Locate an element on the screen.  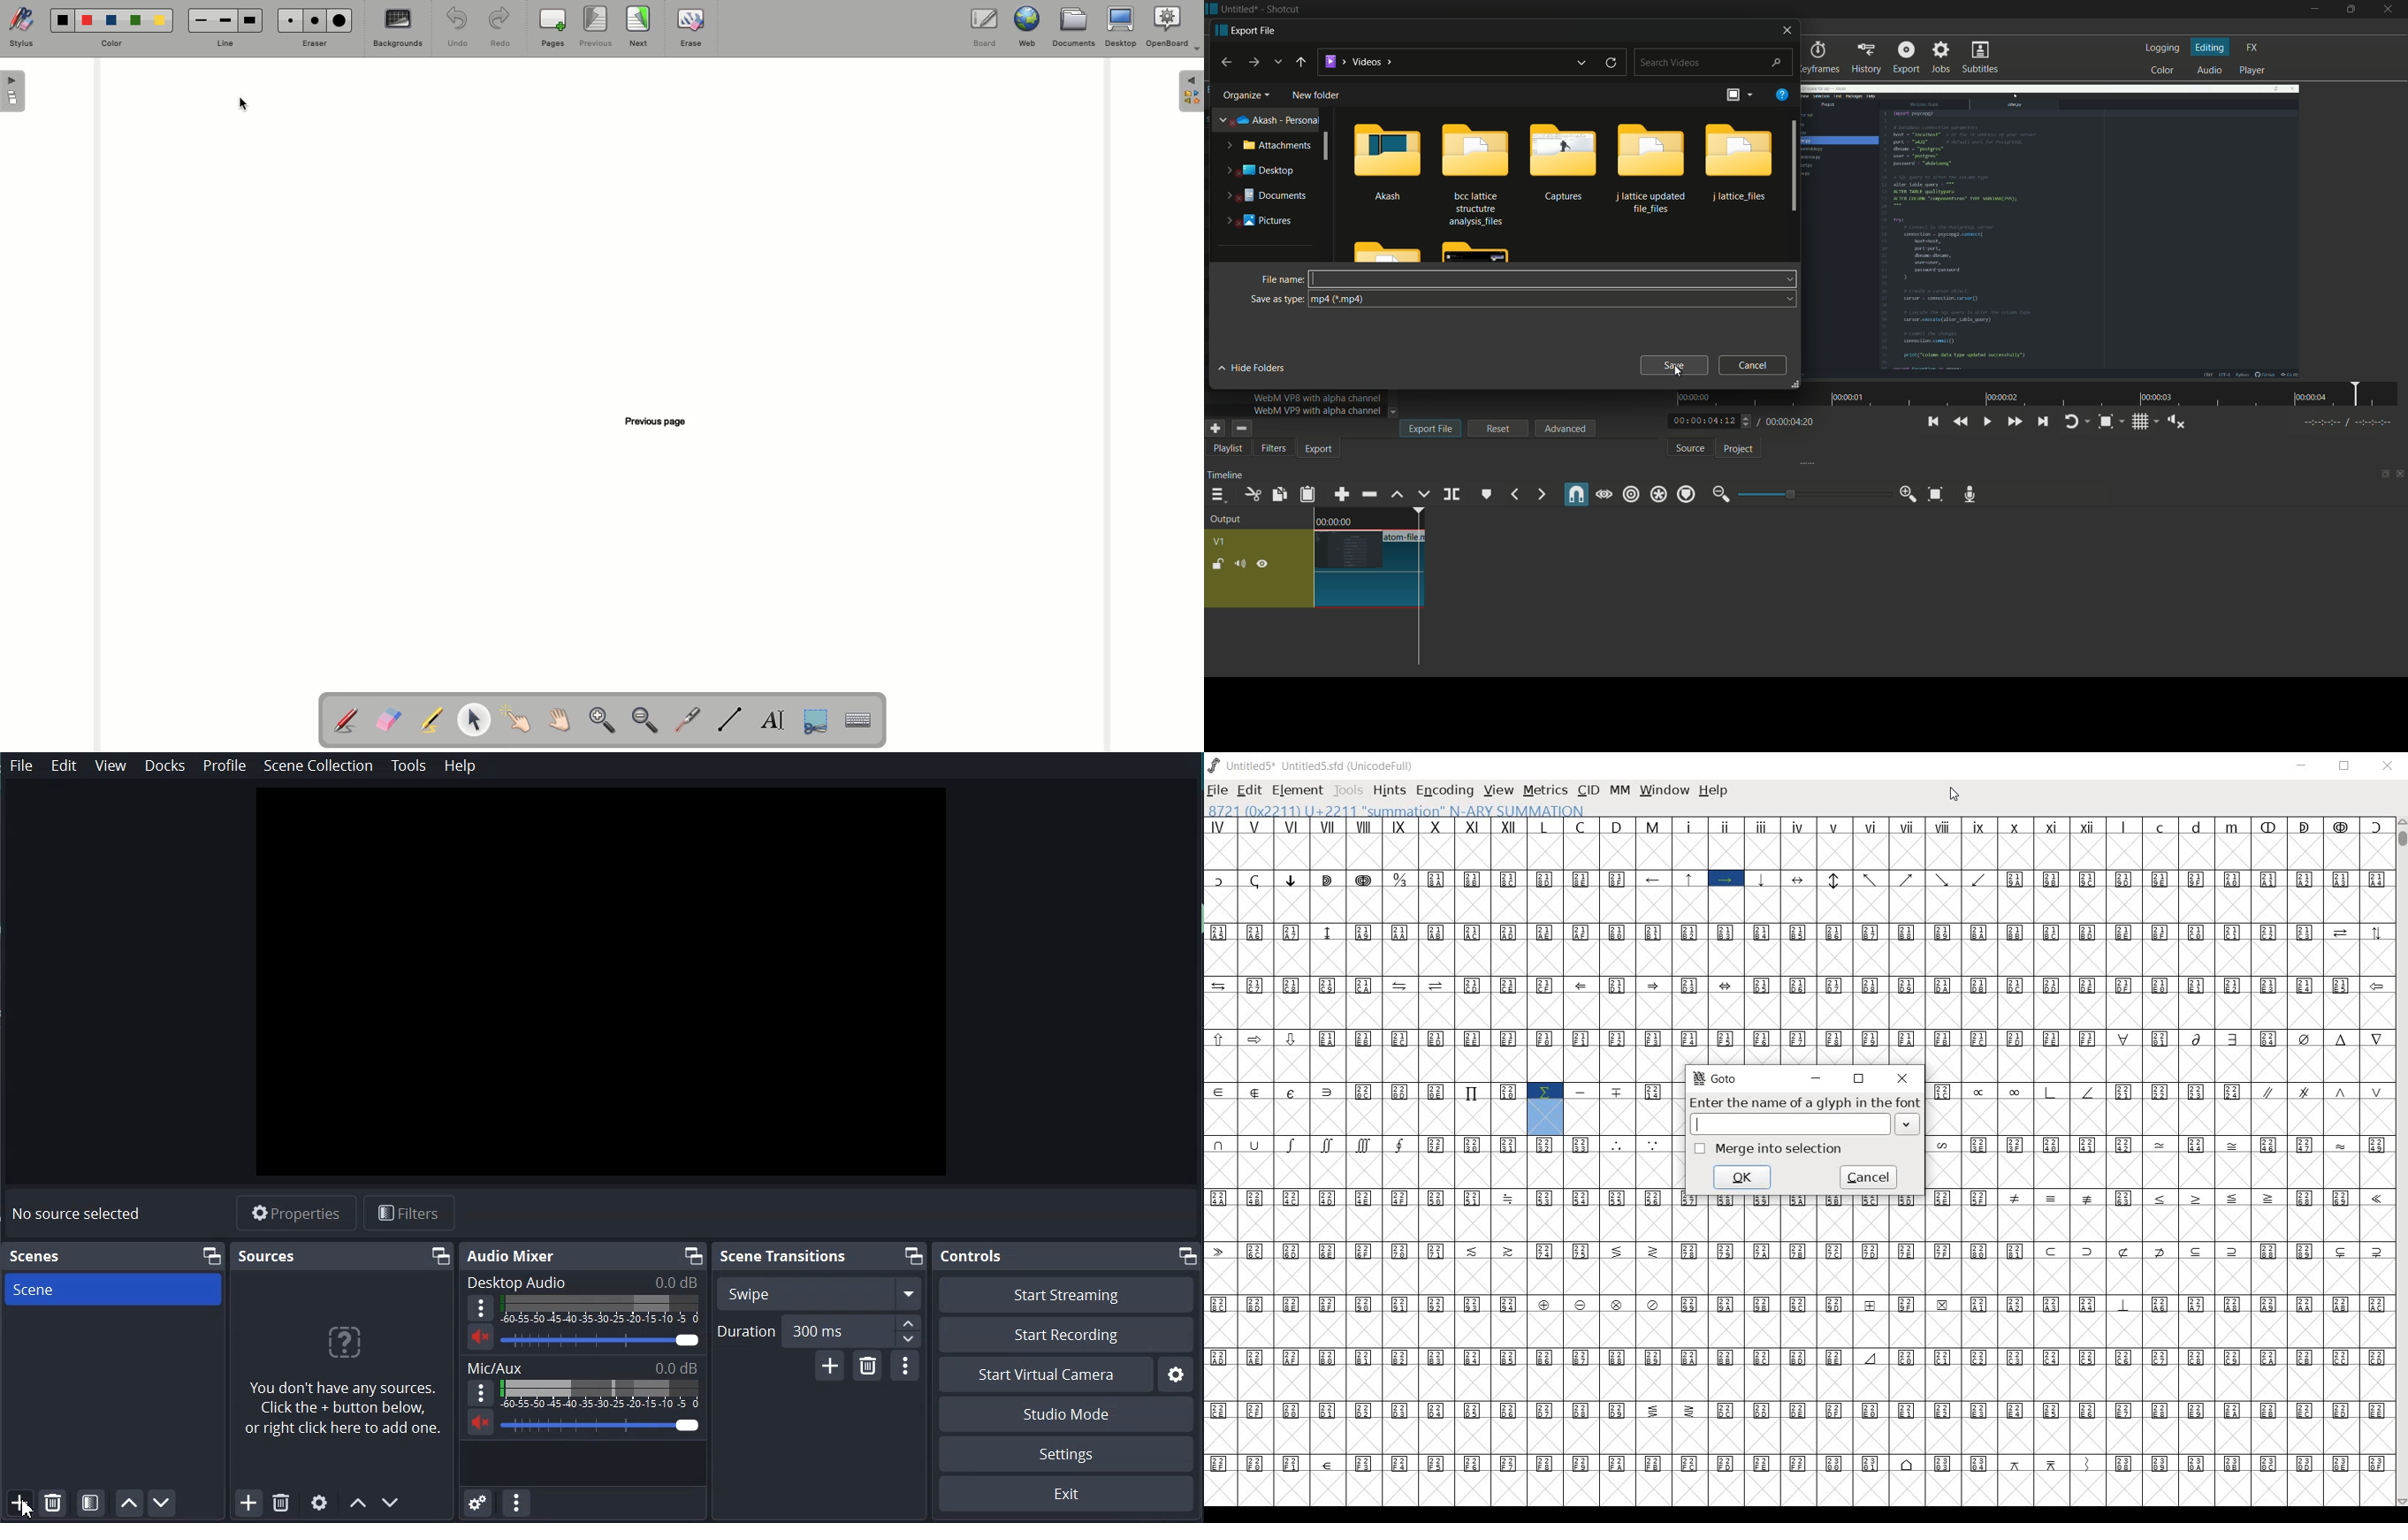
Maximize is located at coordinates (441, 1256).